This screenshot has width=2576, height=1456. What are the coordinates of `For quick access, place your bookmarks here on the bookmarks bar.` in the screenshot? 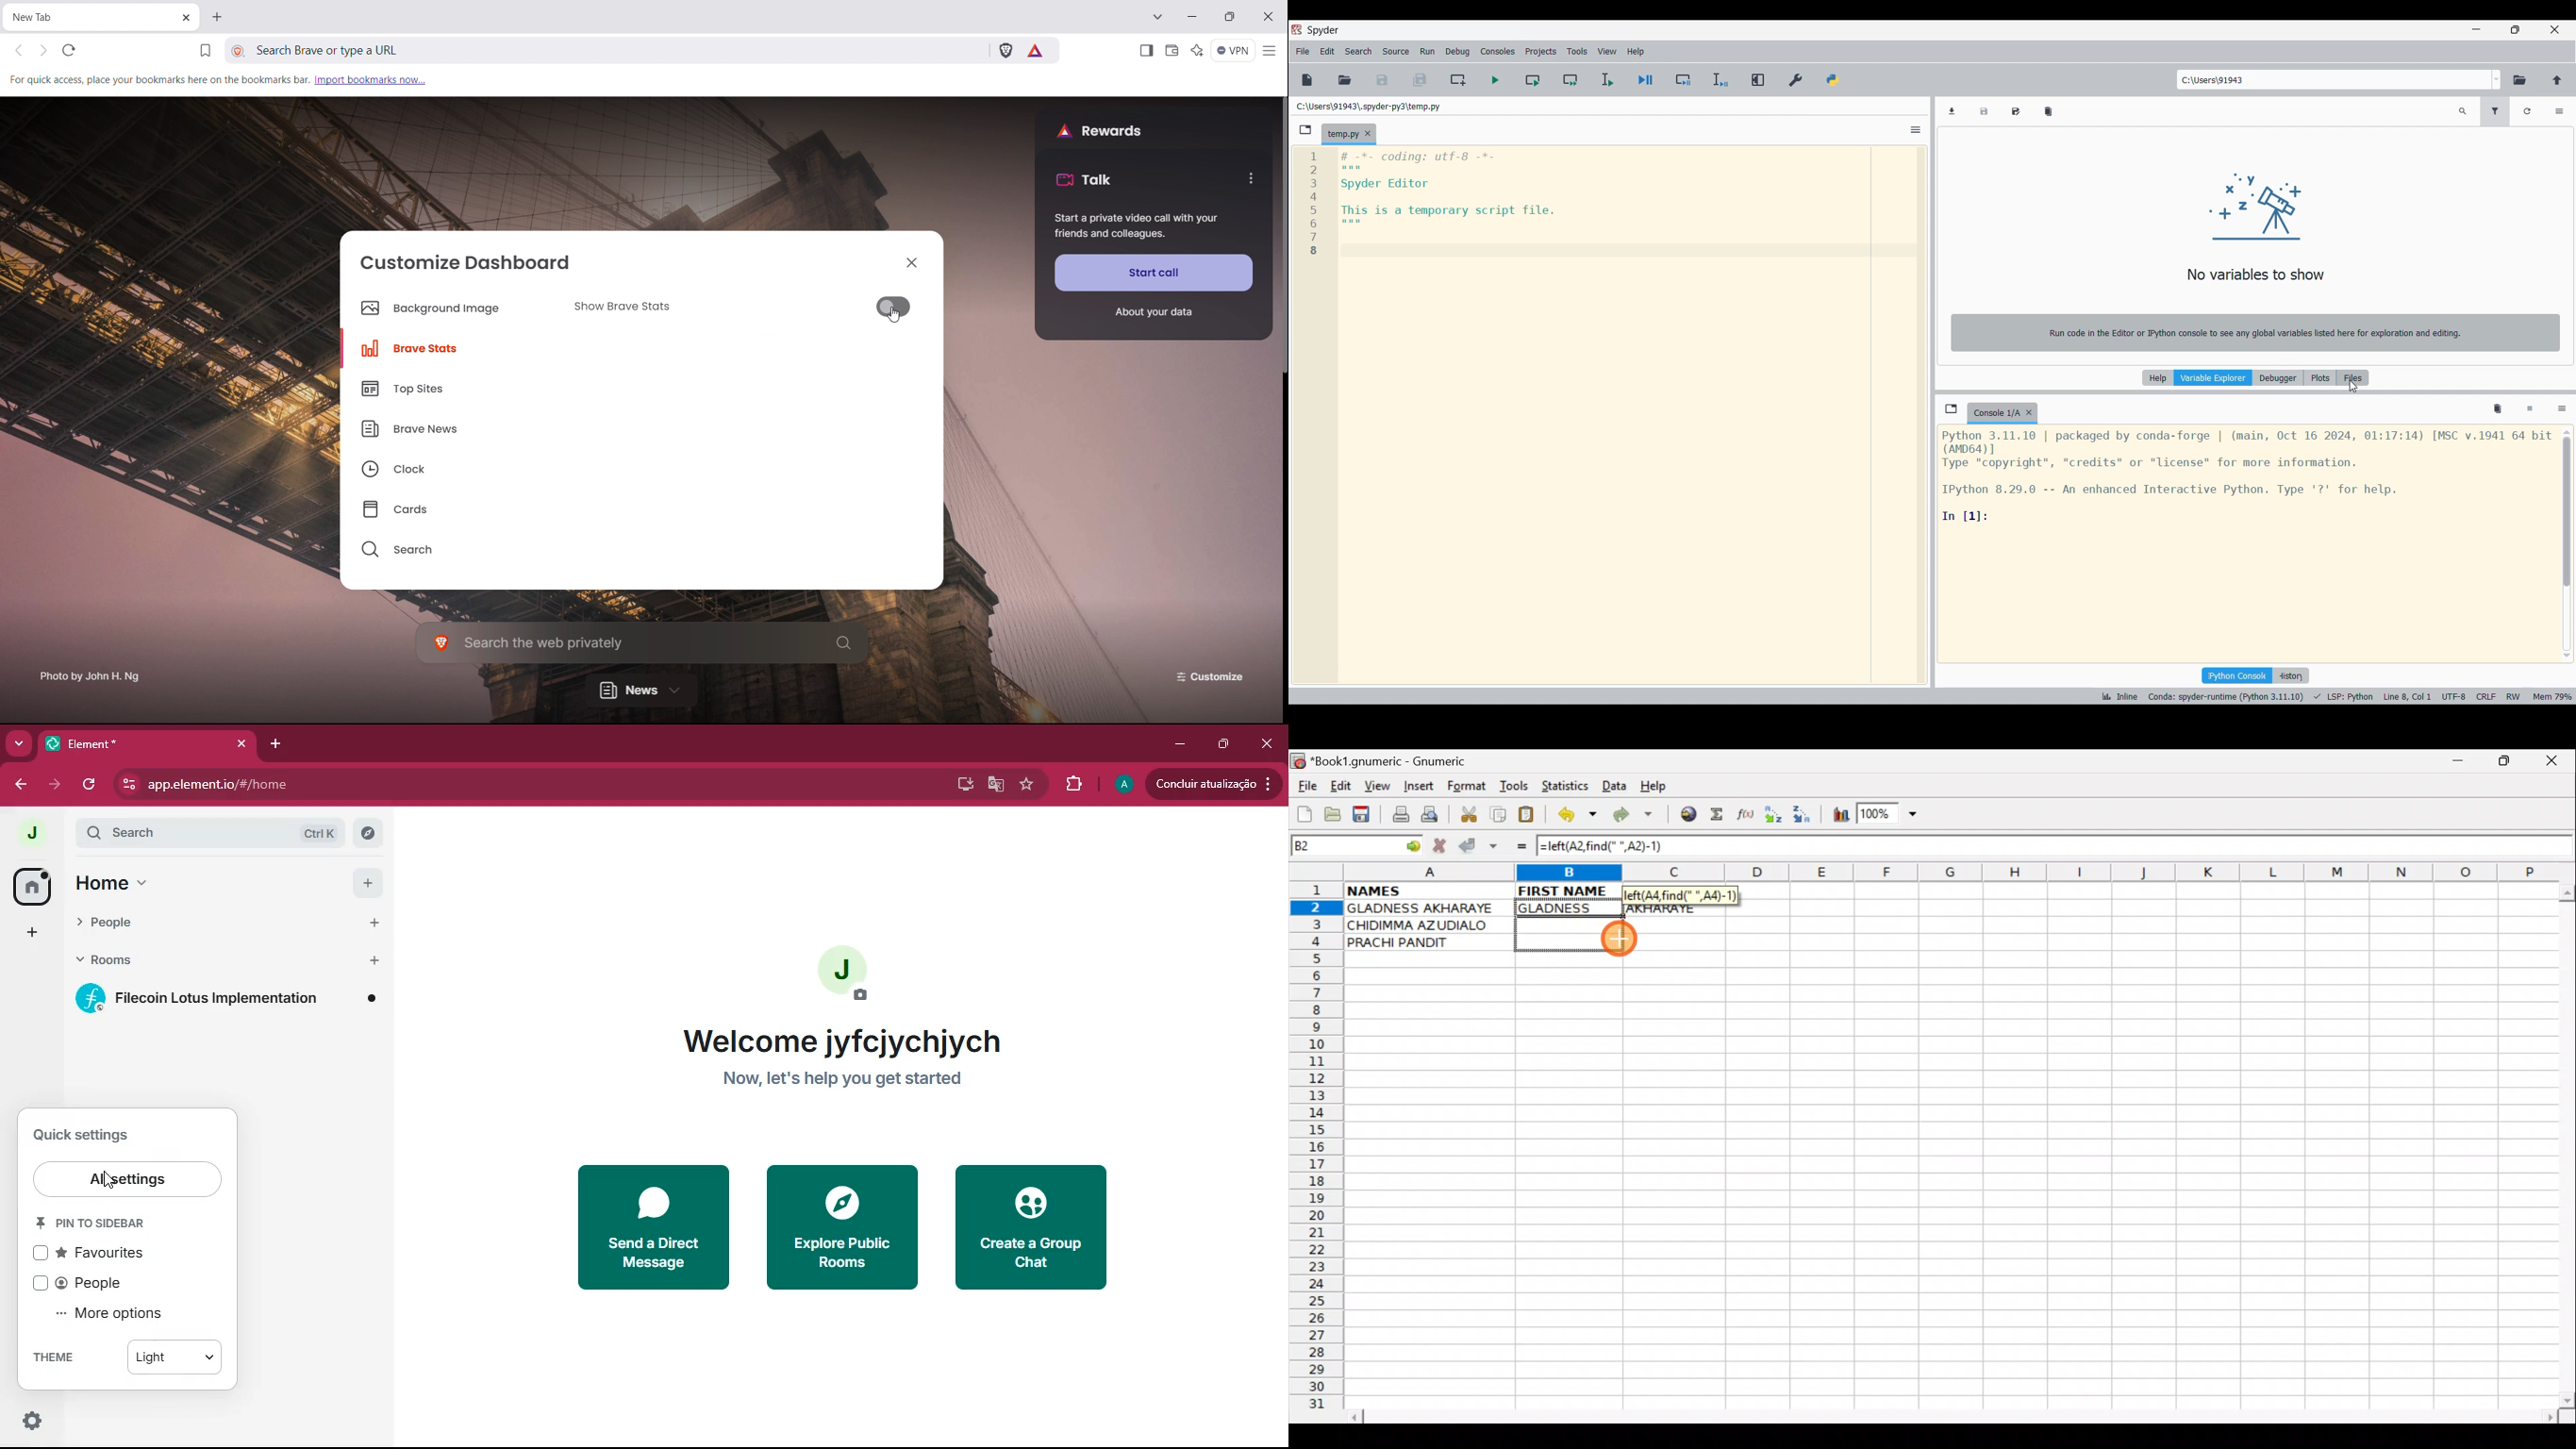 It's located at (158, 78).